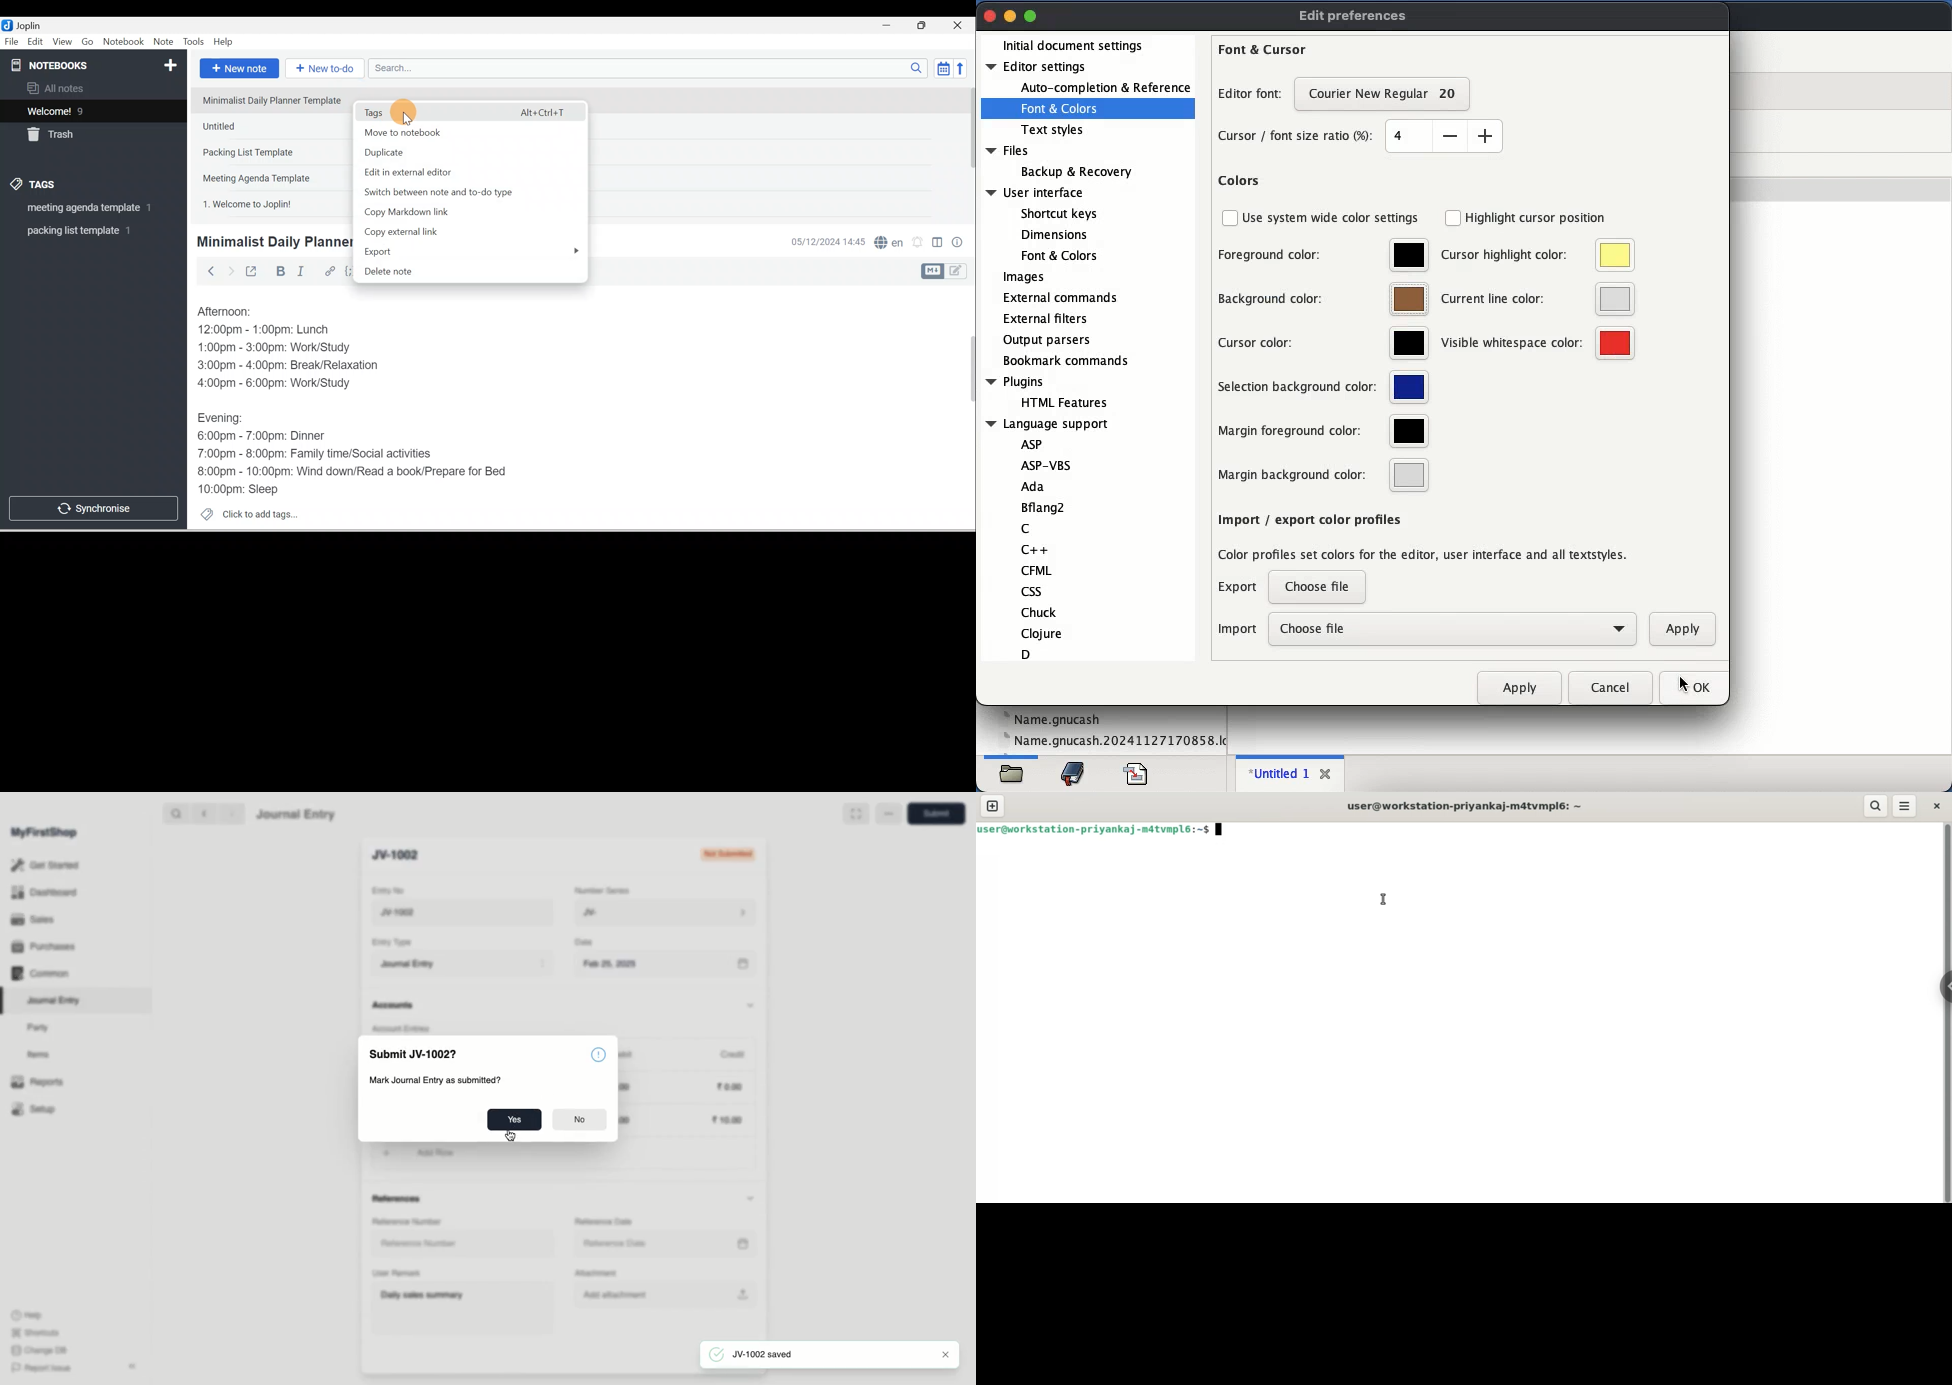  I want to click on 12:00pm - 1:00pm: Lunch, so click(275, 330).